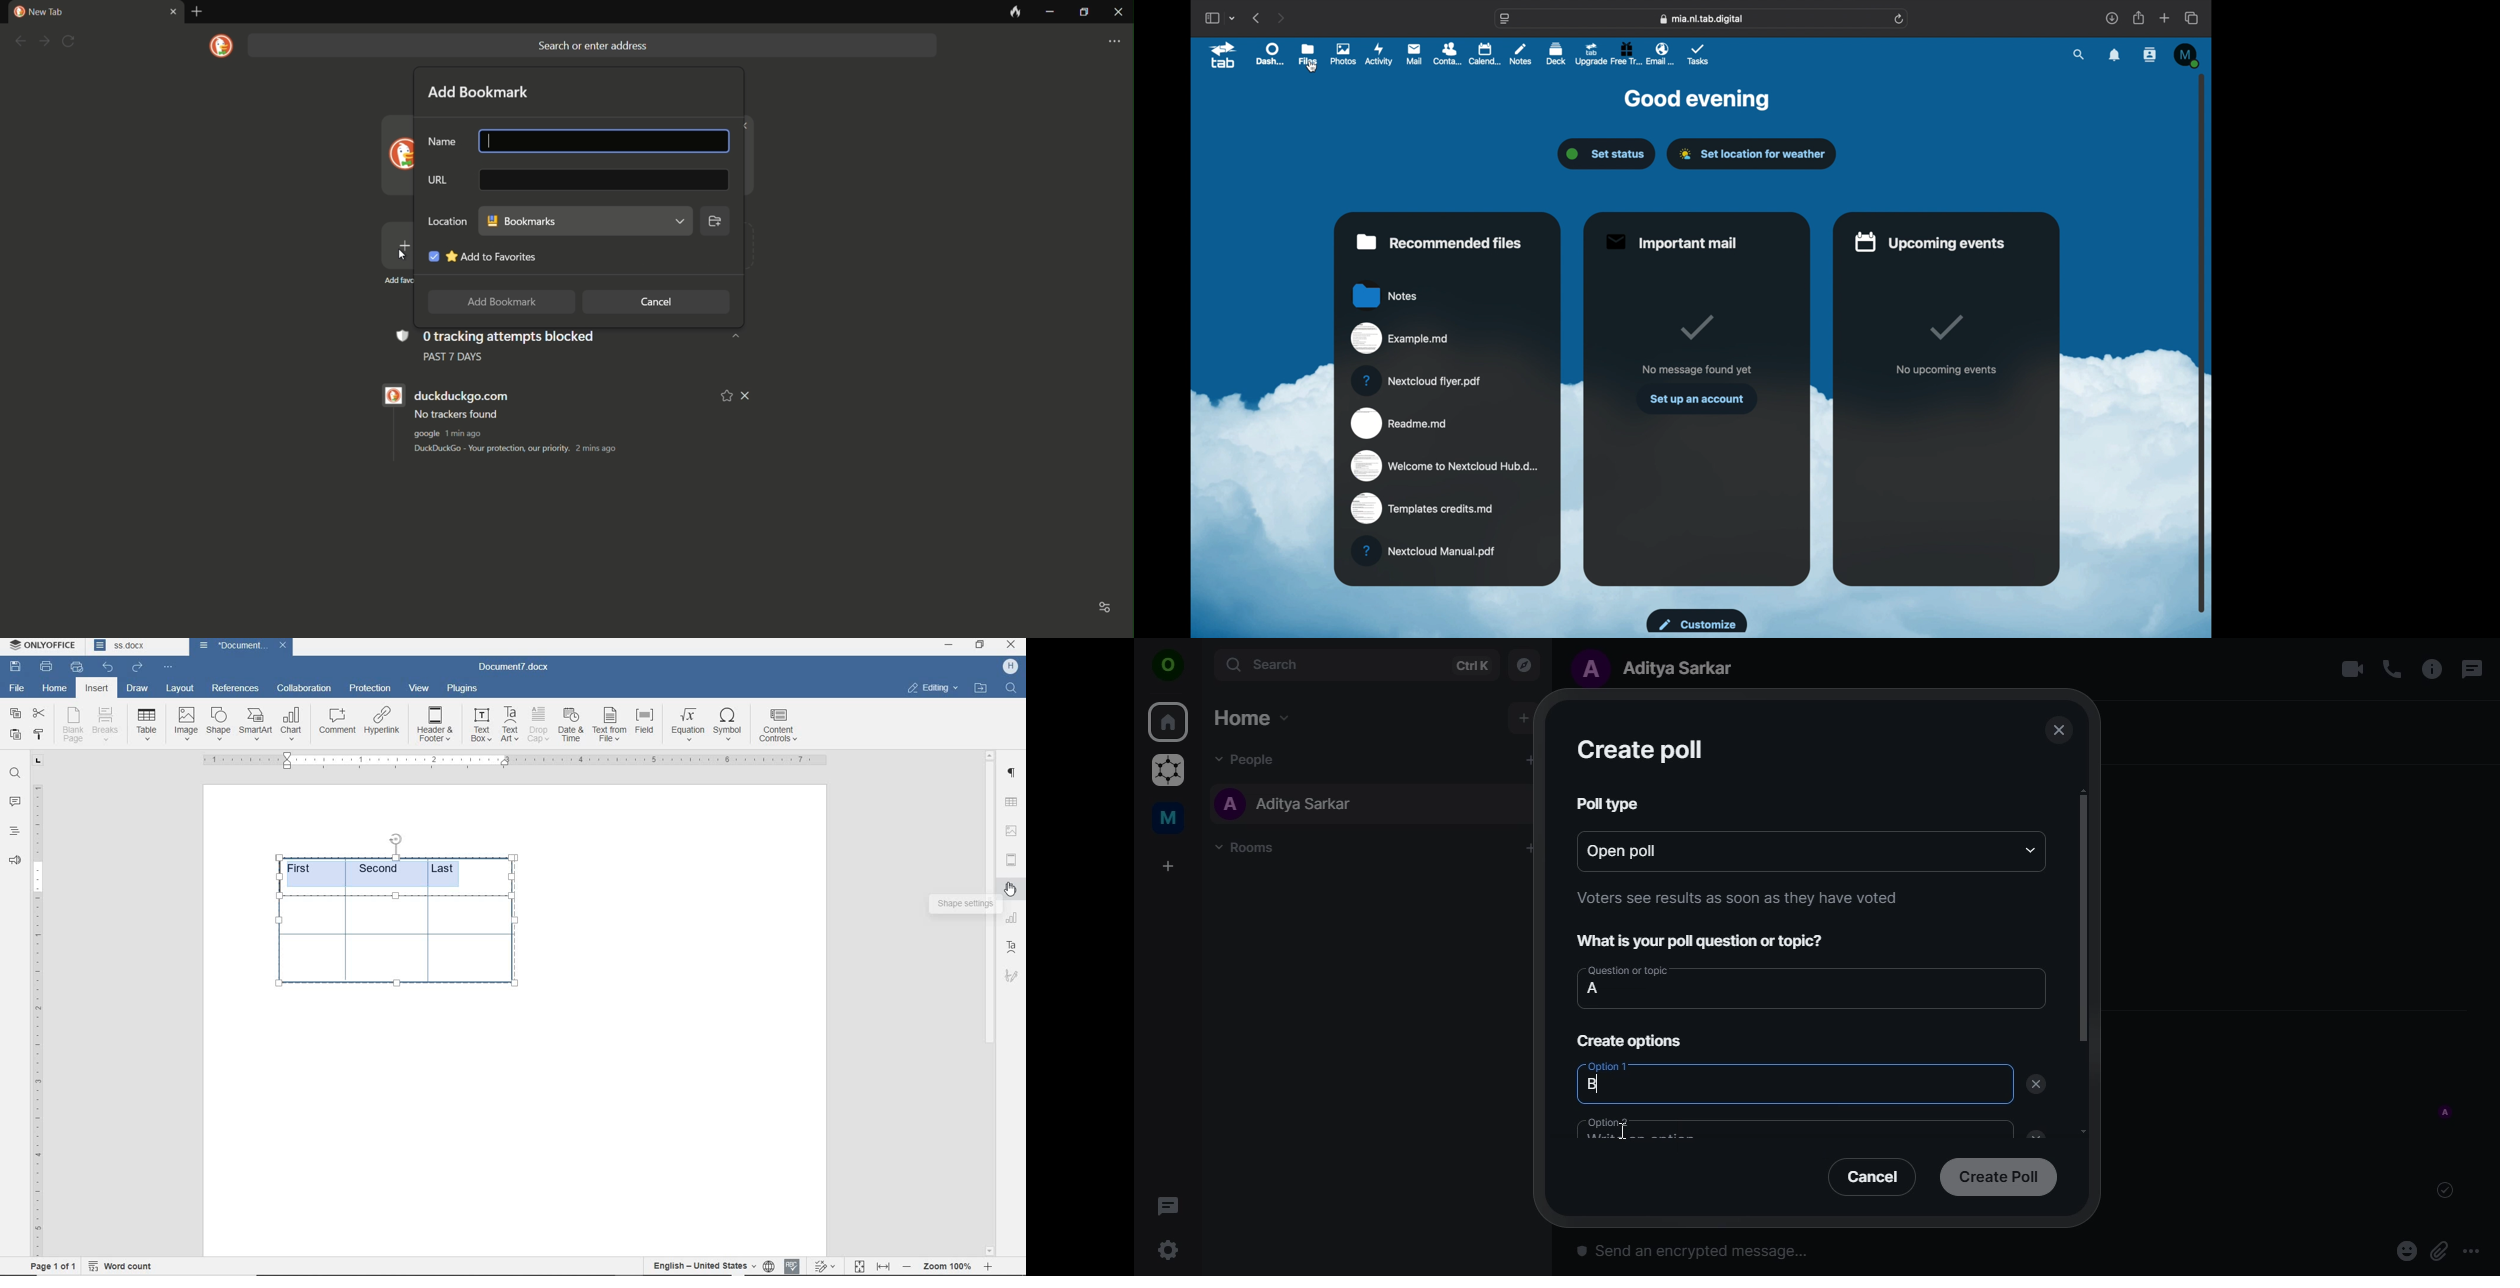 The width and height of the screenshot is (2520, 1288). Describe the element at coordinates (1594, 989) in the screenshot. I see `a` at that location.